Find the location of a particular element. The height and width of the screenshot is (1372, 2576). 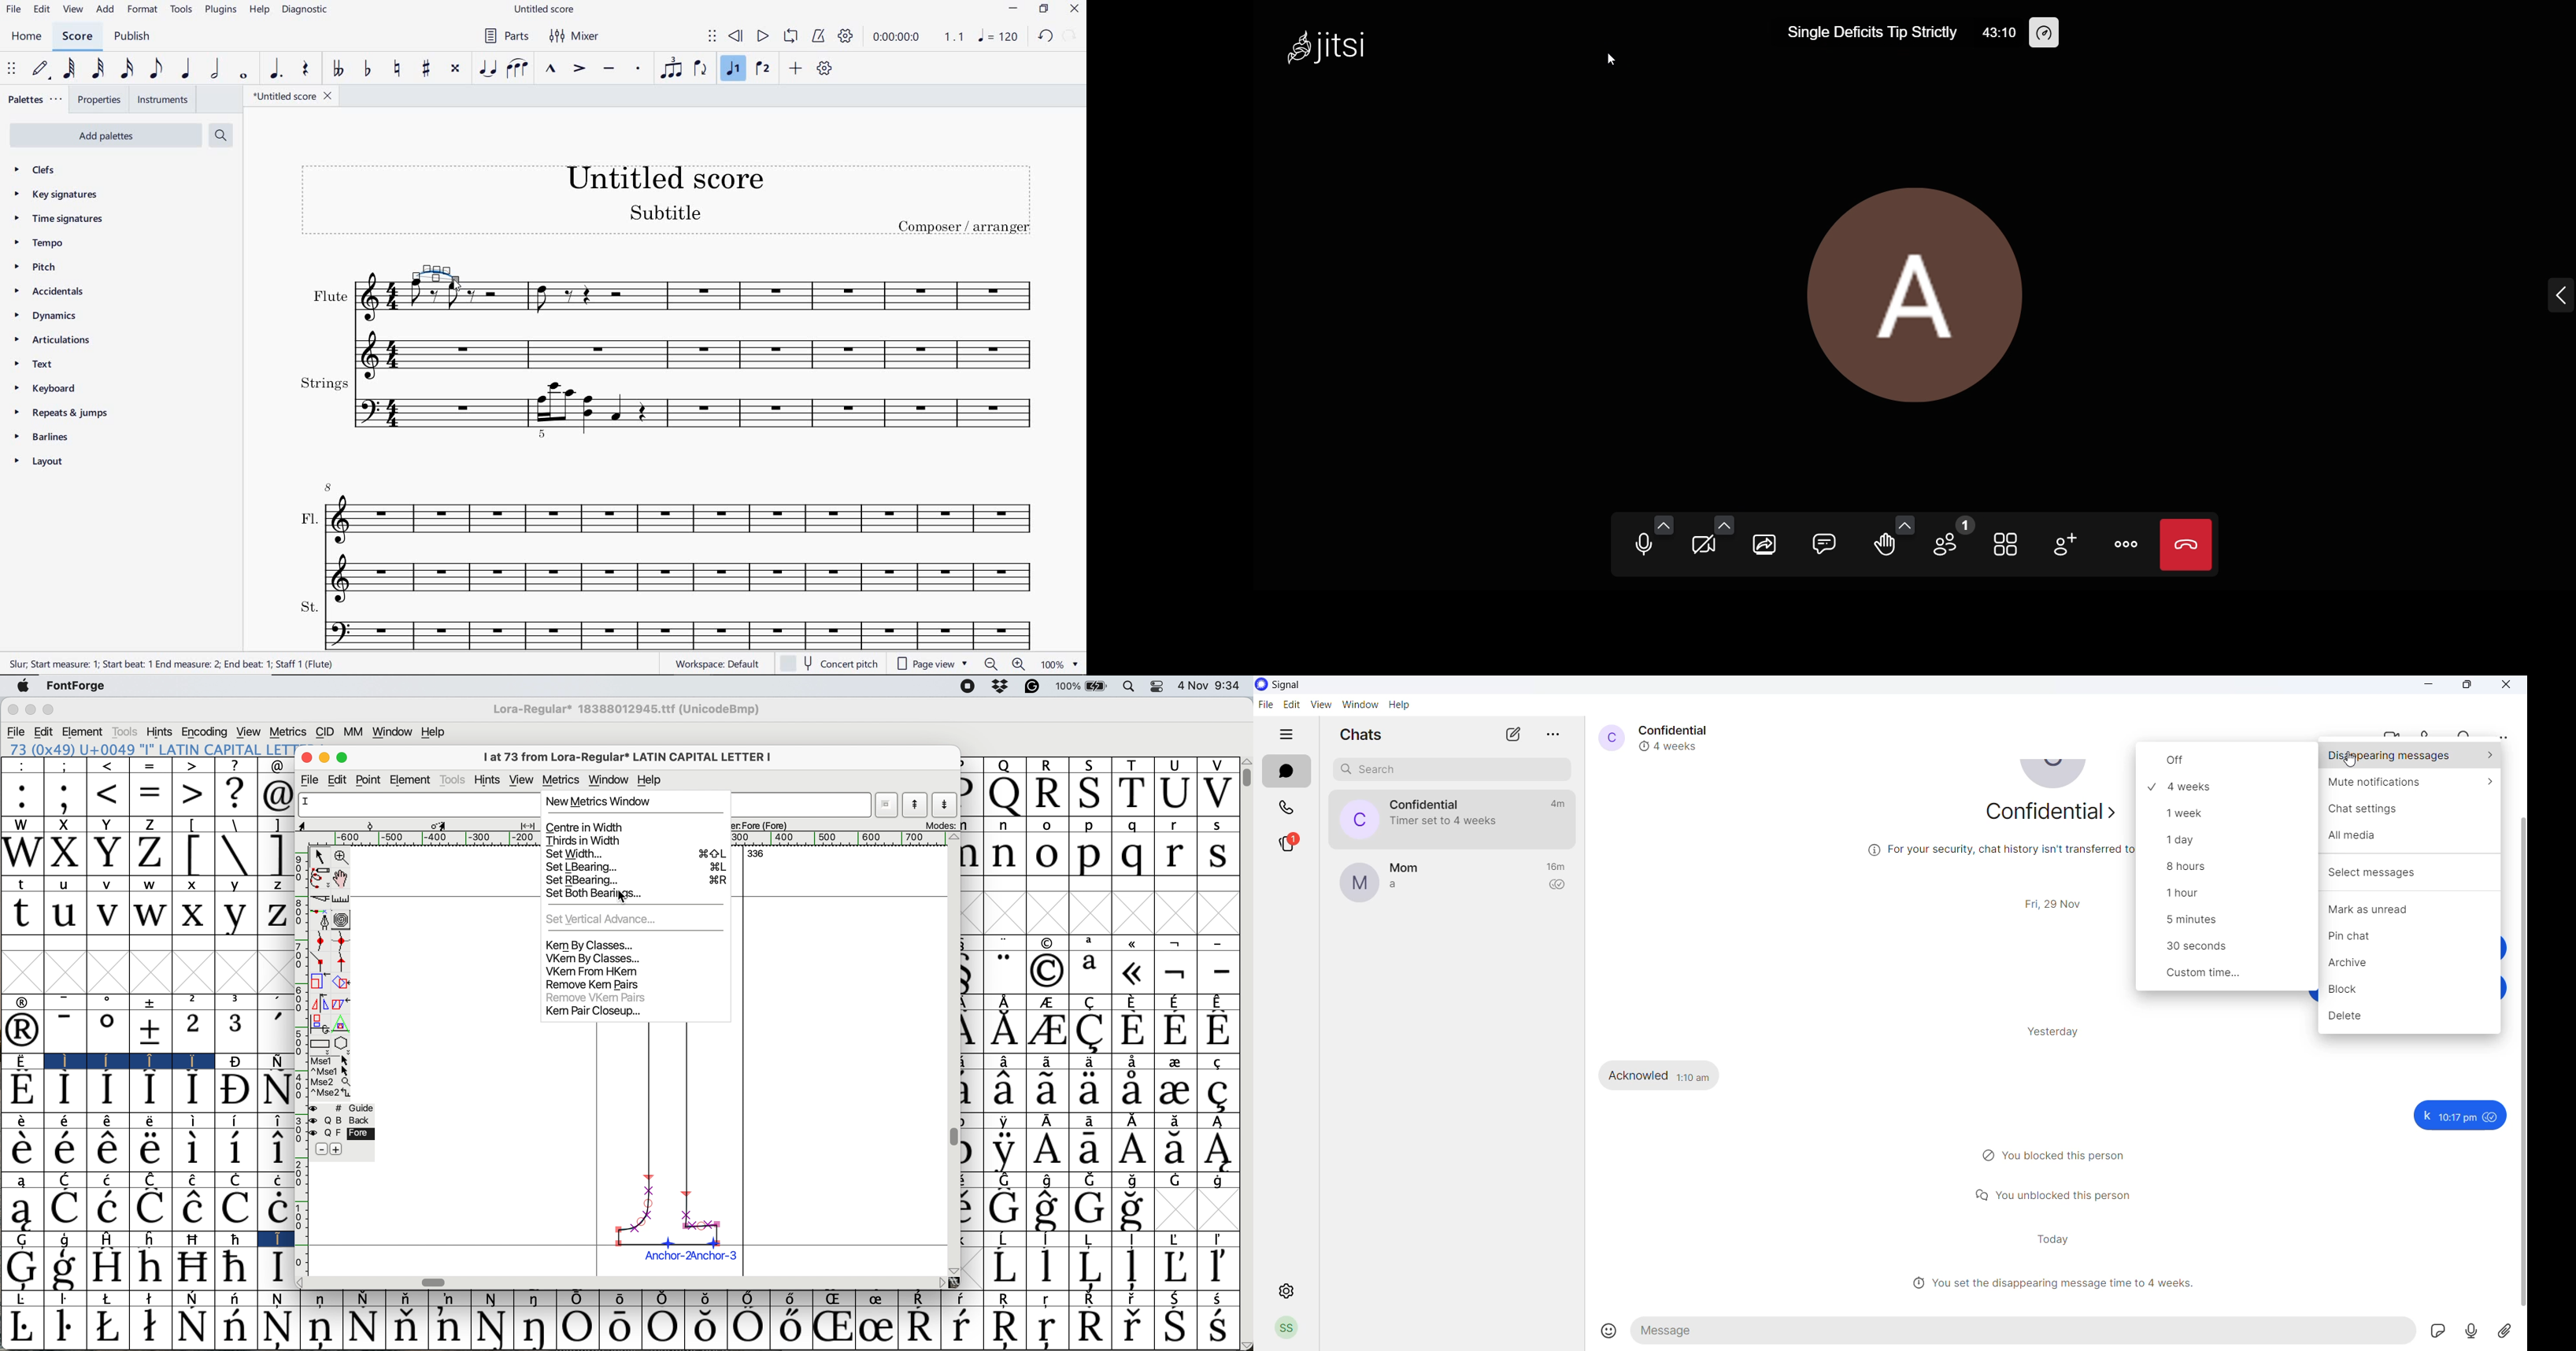

v is located at coordinates (109, 886).